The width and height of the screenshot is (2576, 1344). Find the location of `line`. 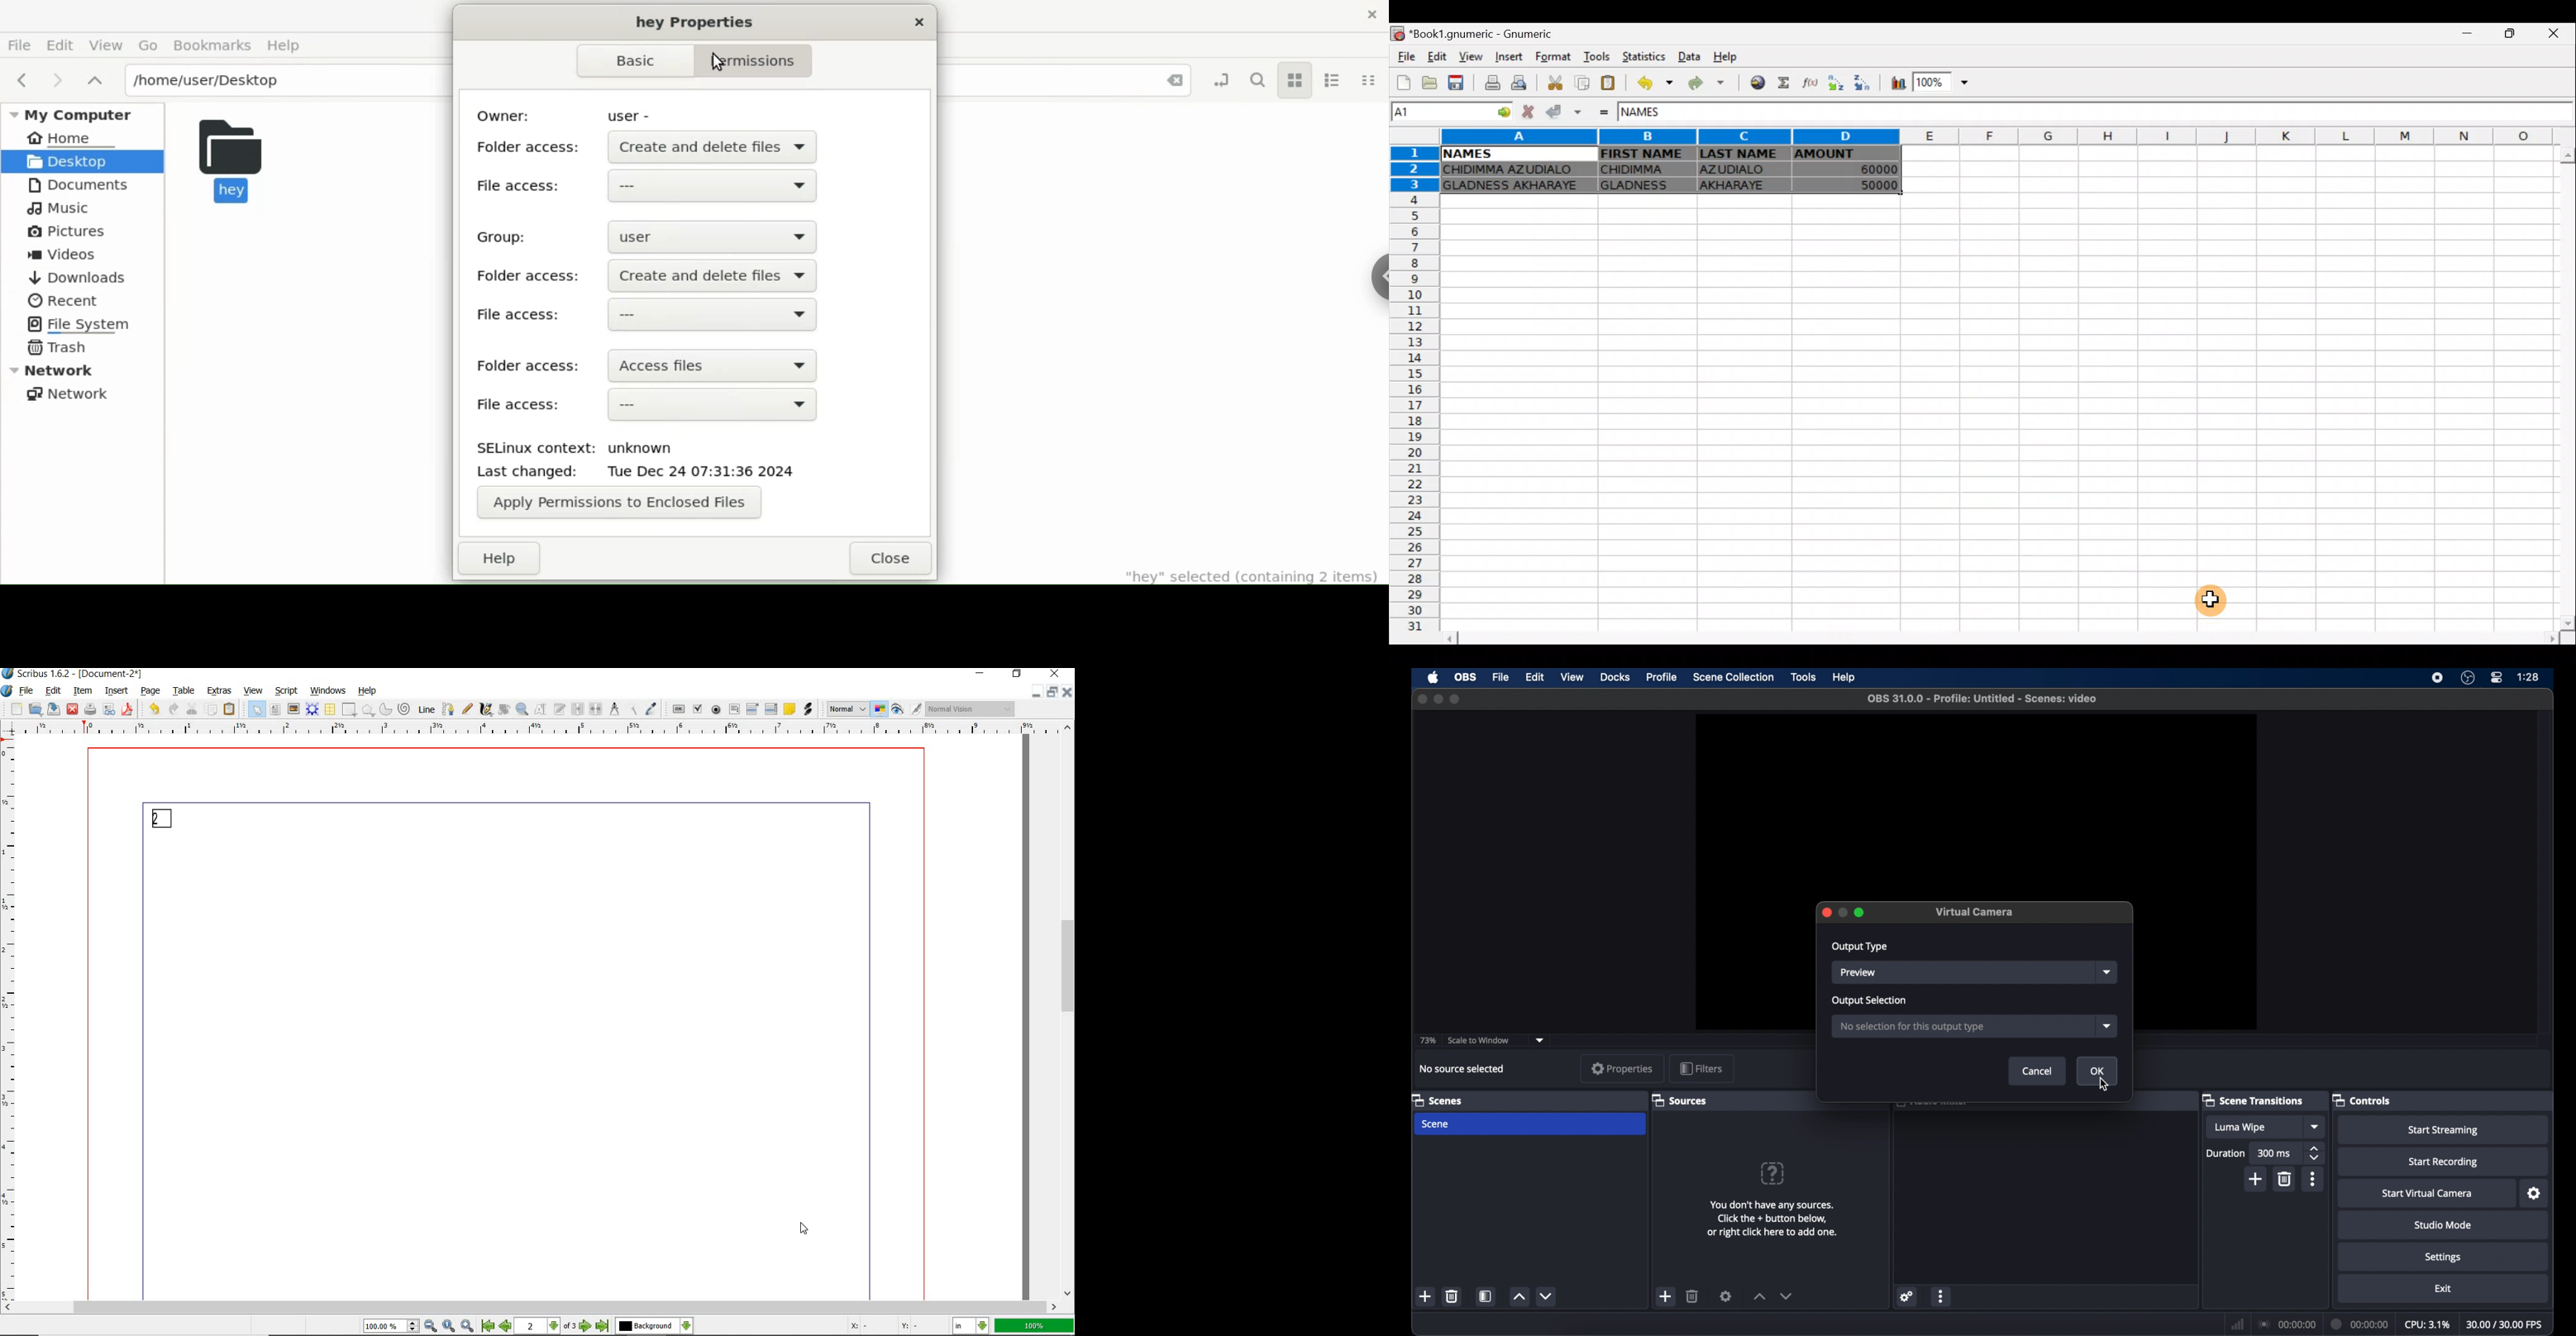

line is located at coordinates (427, 709).